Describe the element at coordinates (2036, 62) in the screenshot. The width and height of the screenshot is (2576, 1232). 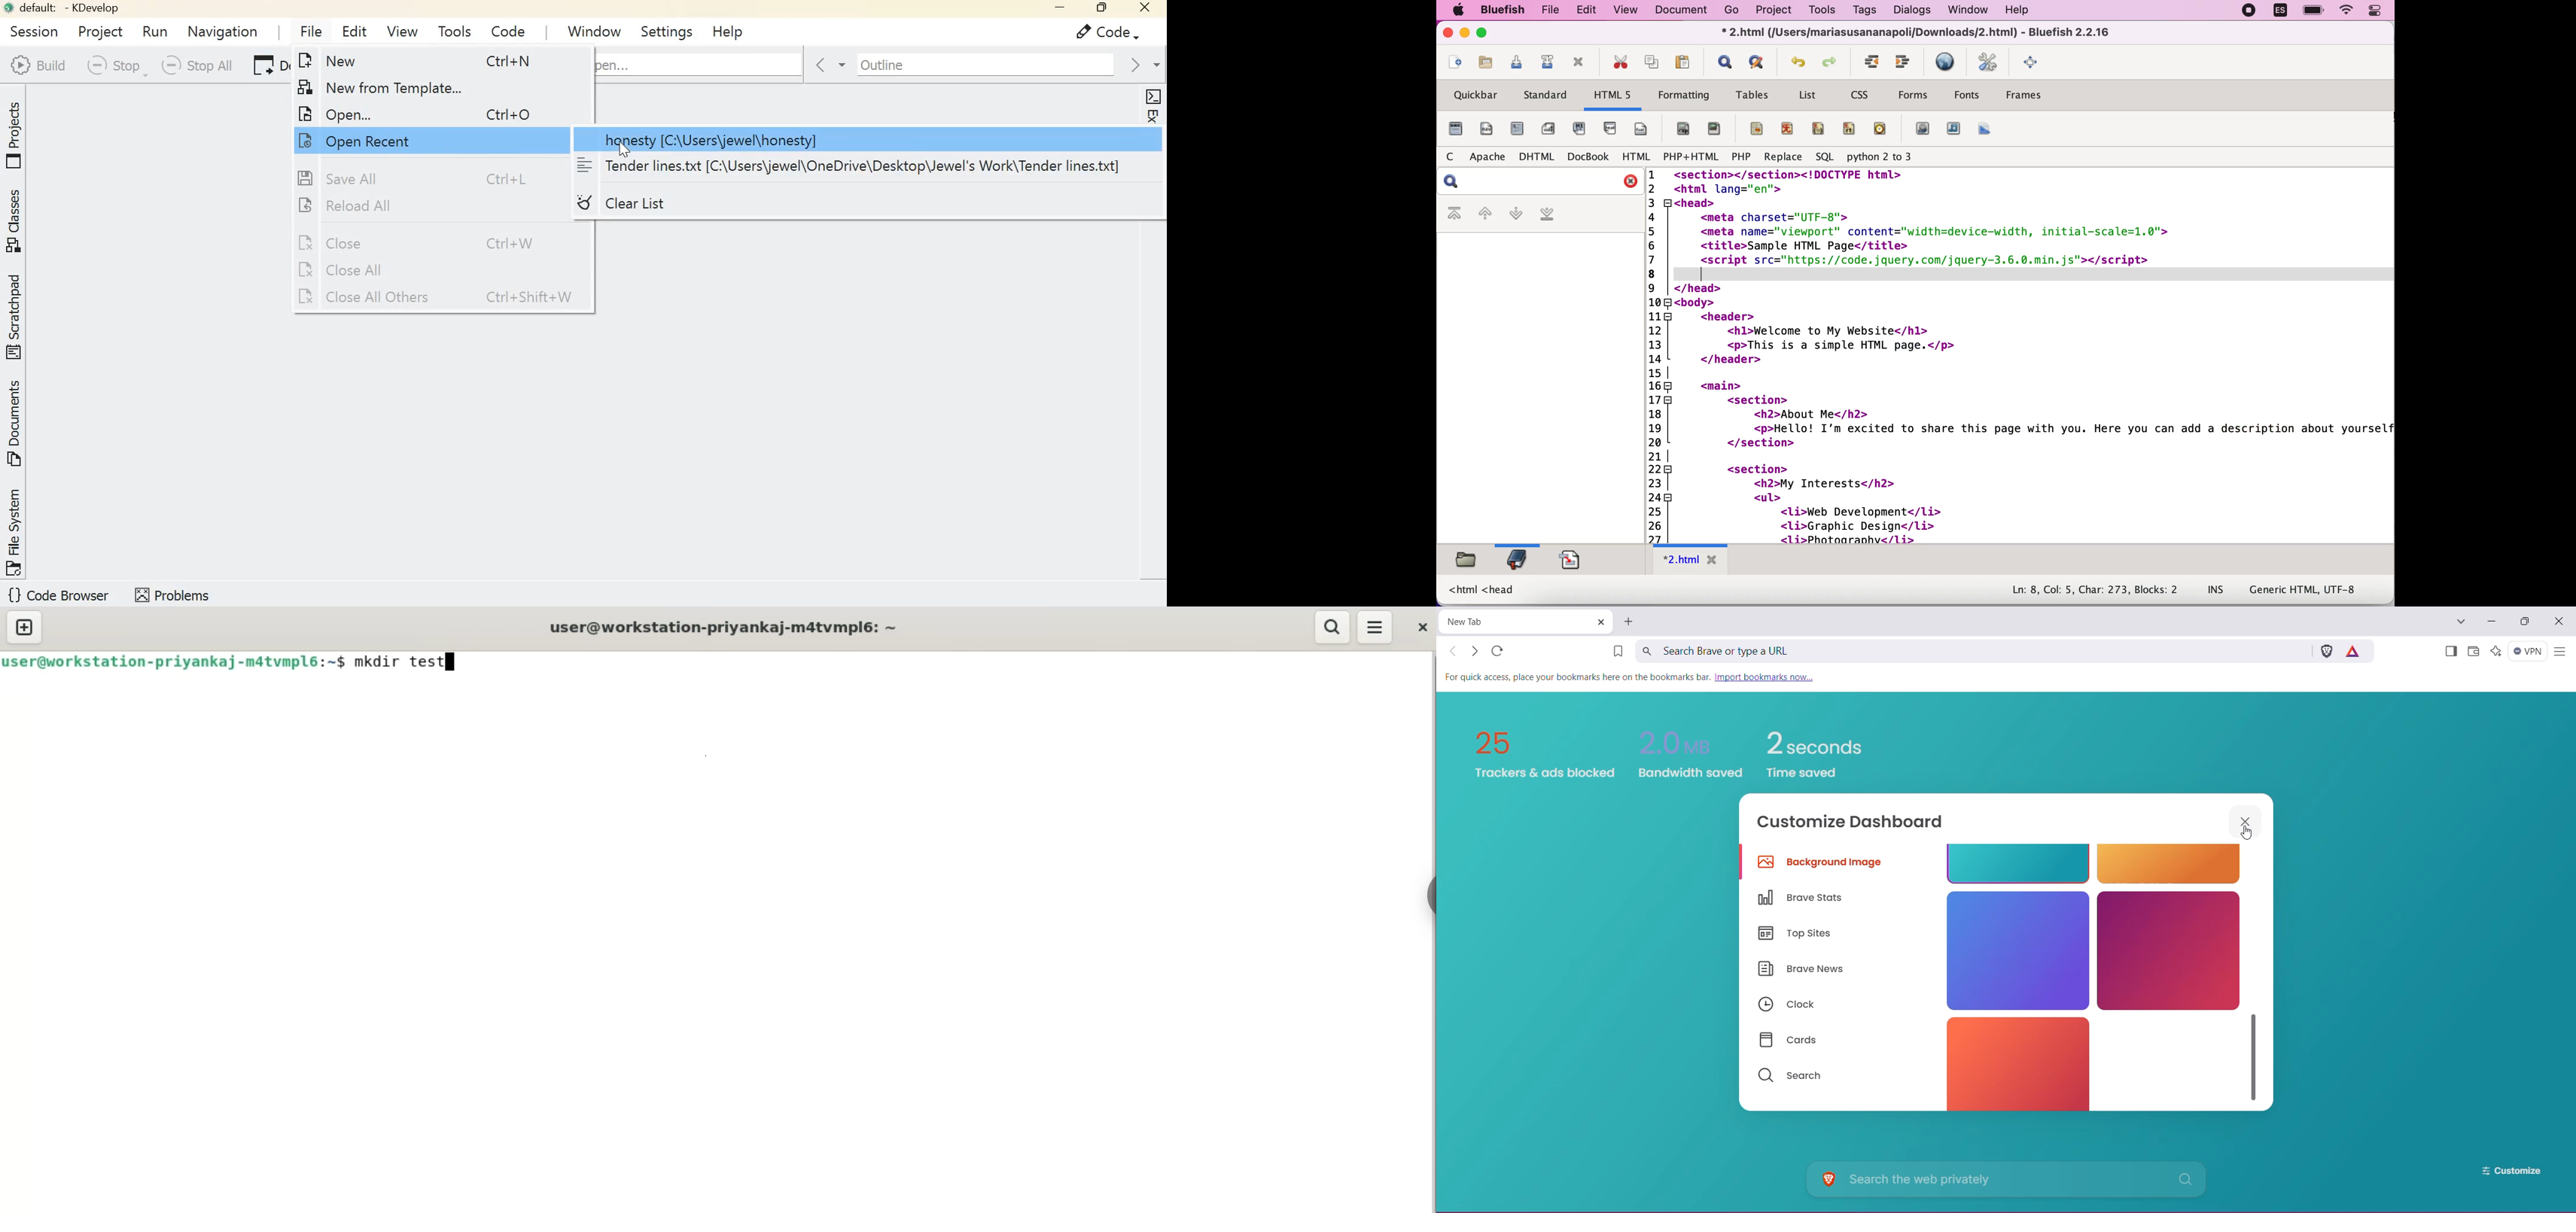
I see `fullscreen` at that location.